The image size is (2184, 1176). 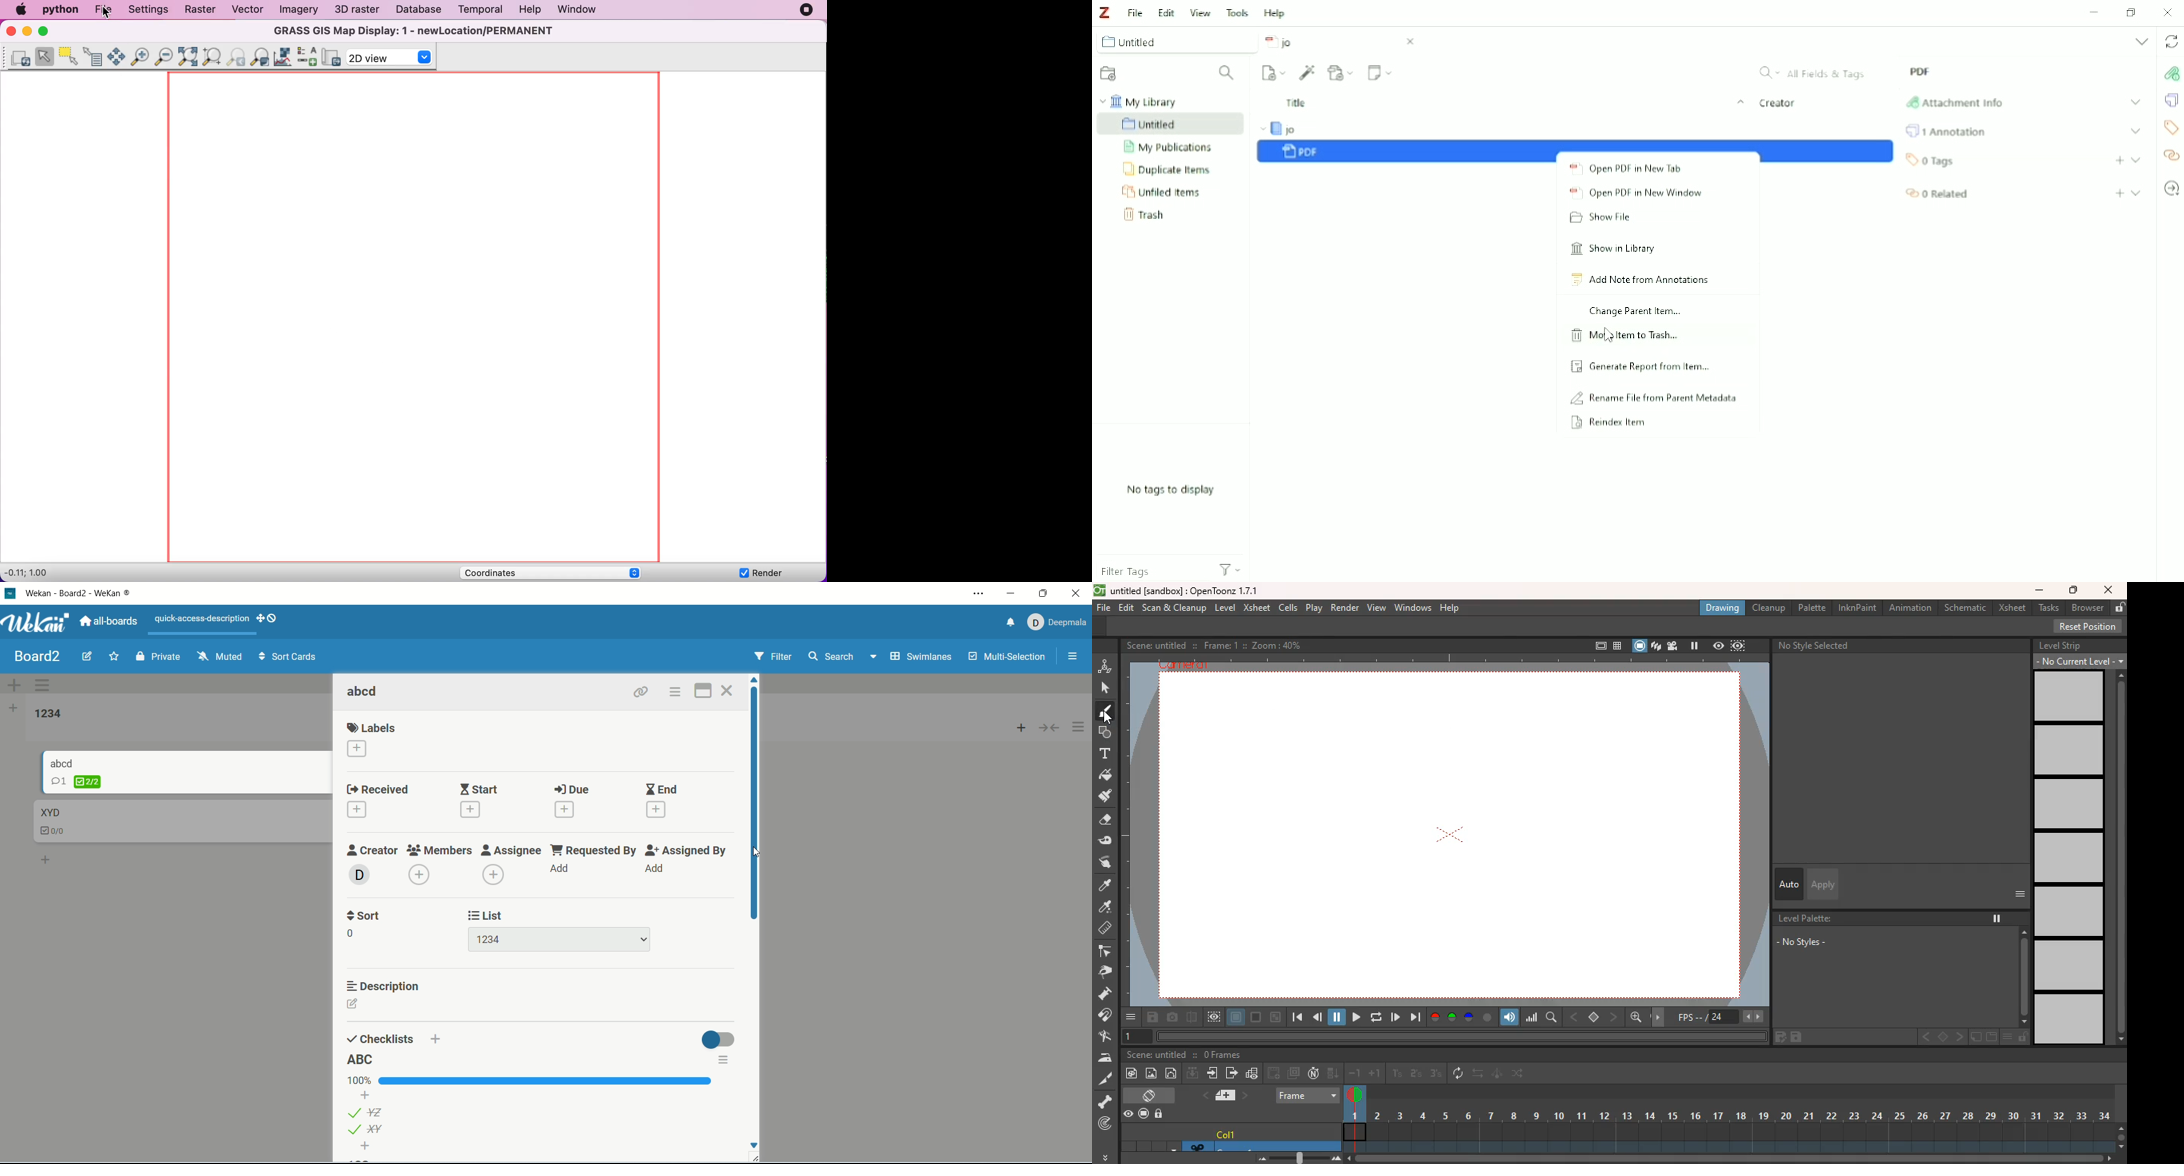 What do you see at coordinates (1109, 841) in the screenshot?
I see `edit` at bounding box center [1109, 841].